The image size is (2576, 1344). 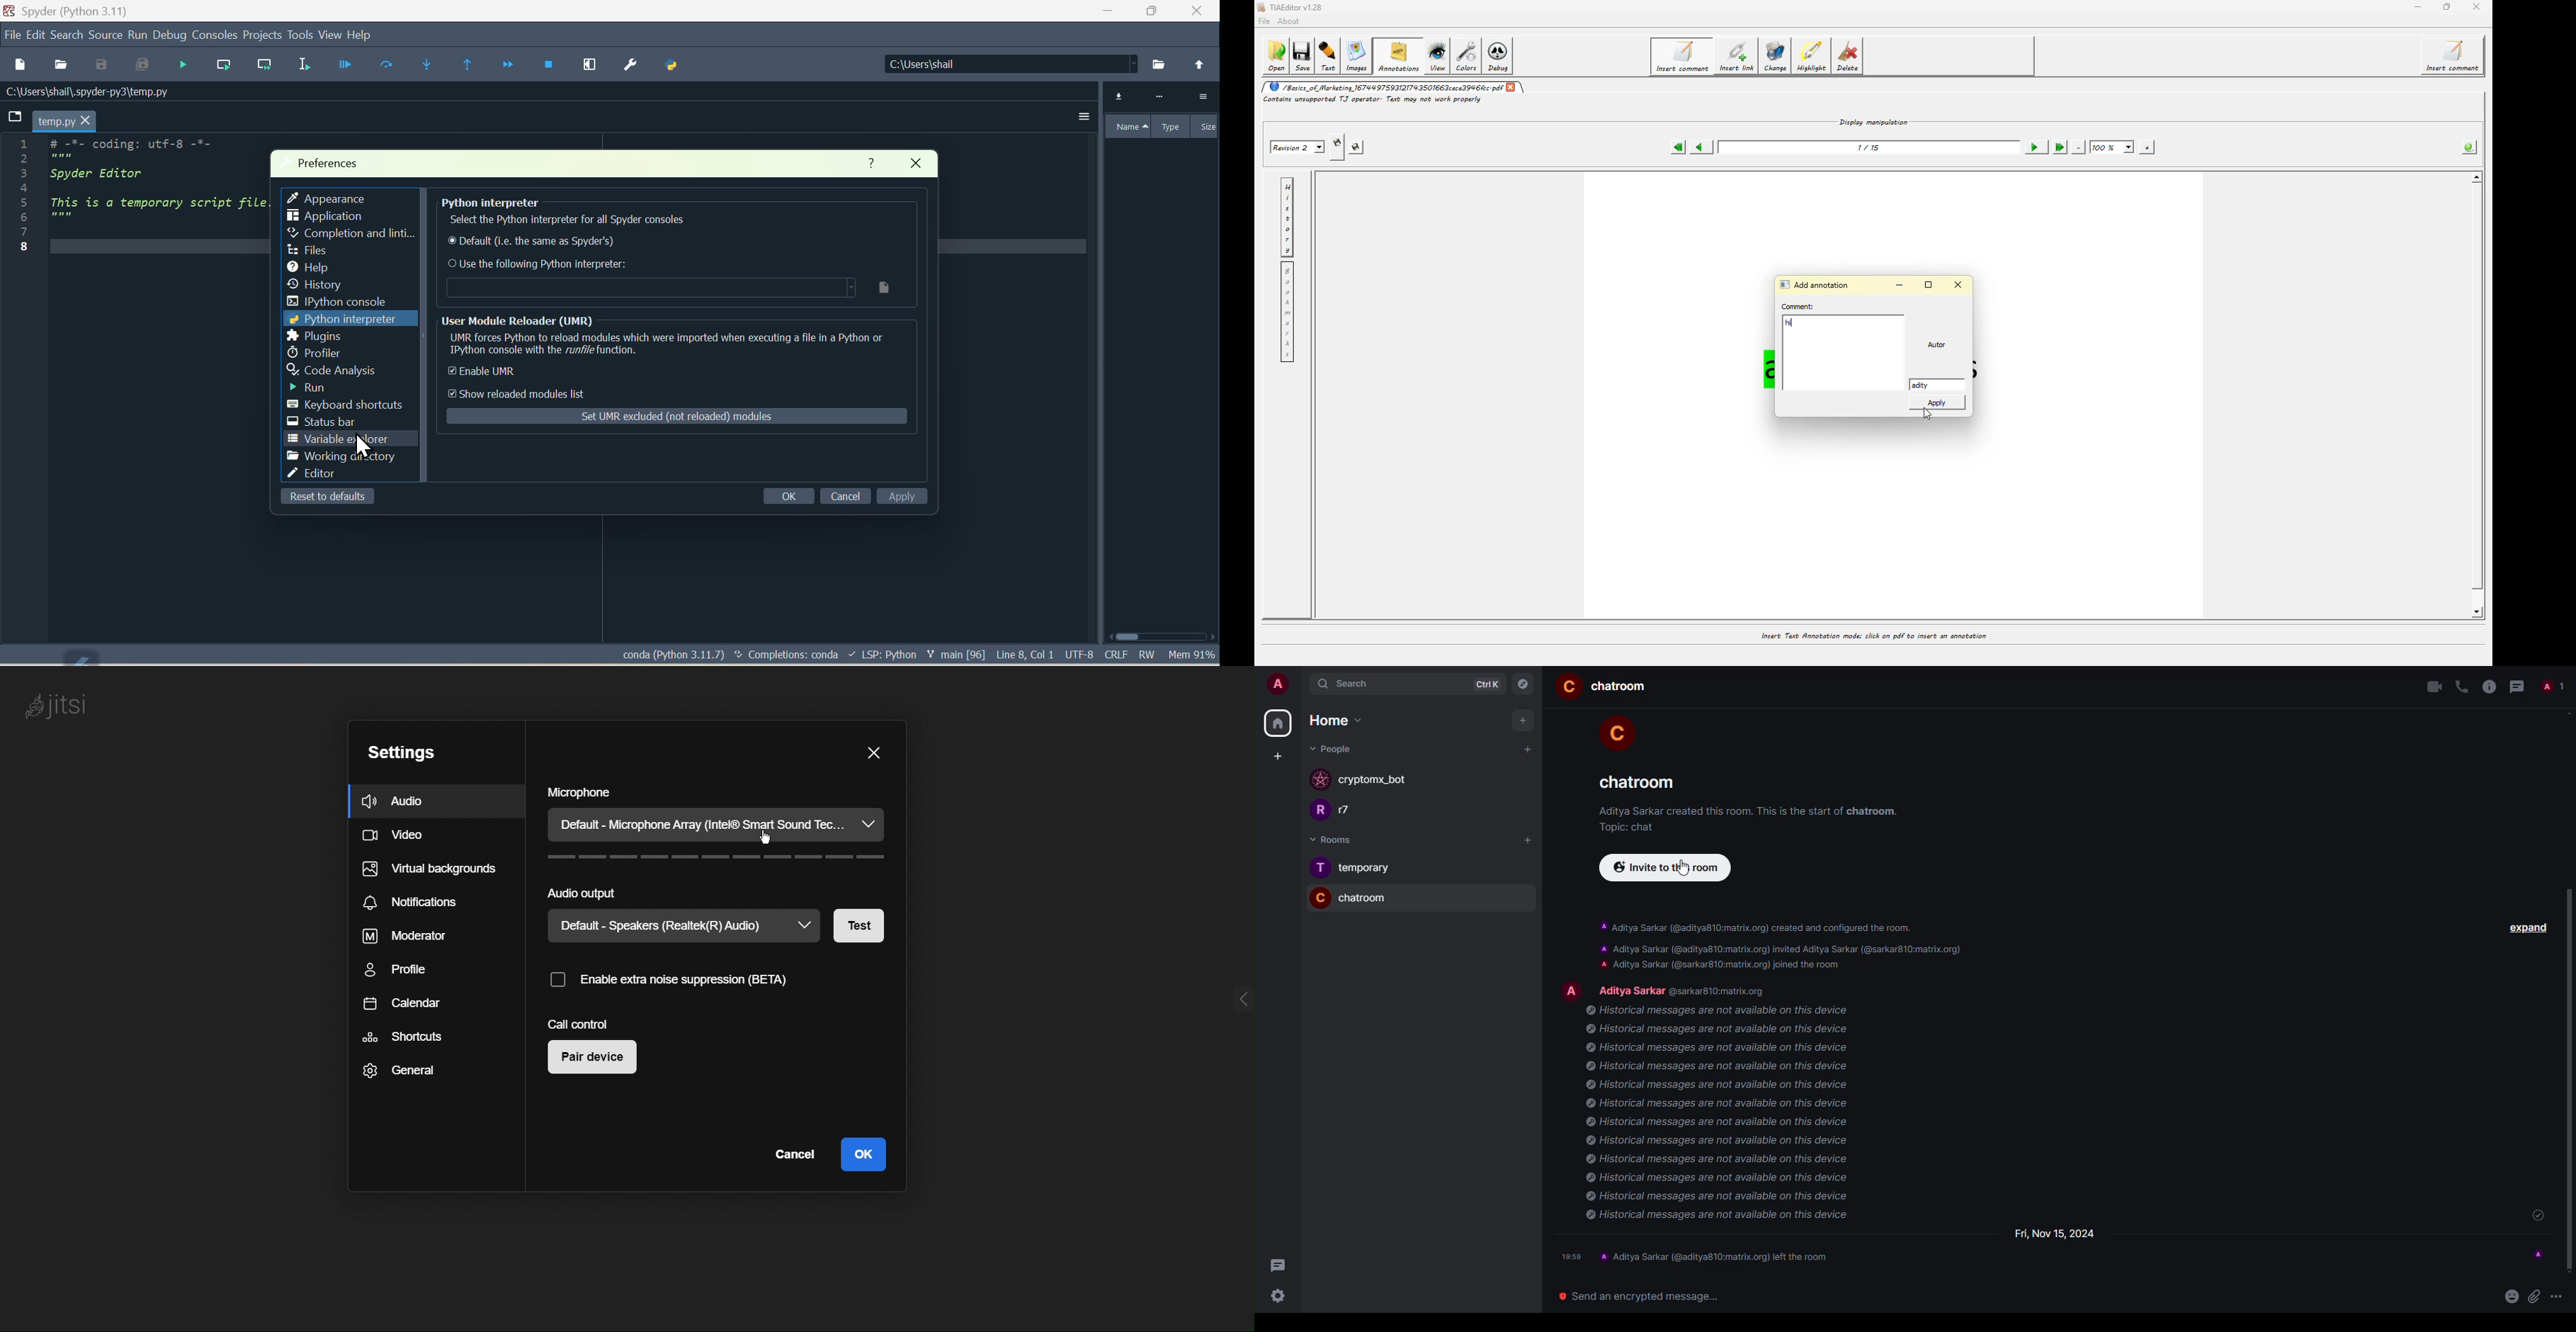 I want to click on Plugins, so click(x=314, y=337).